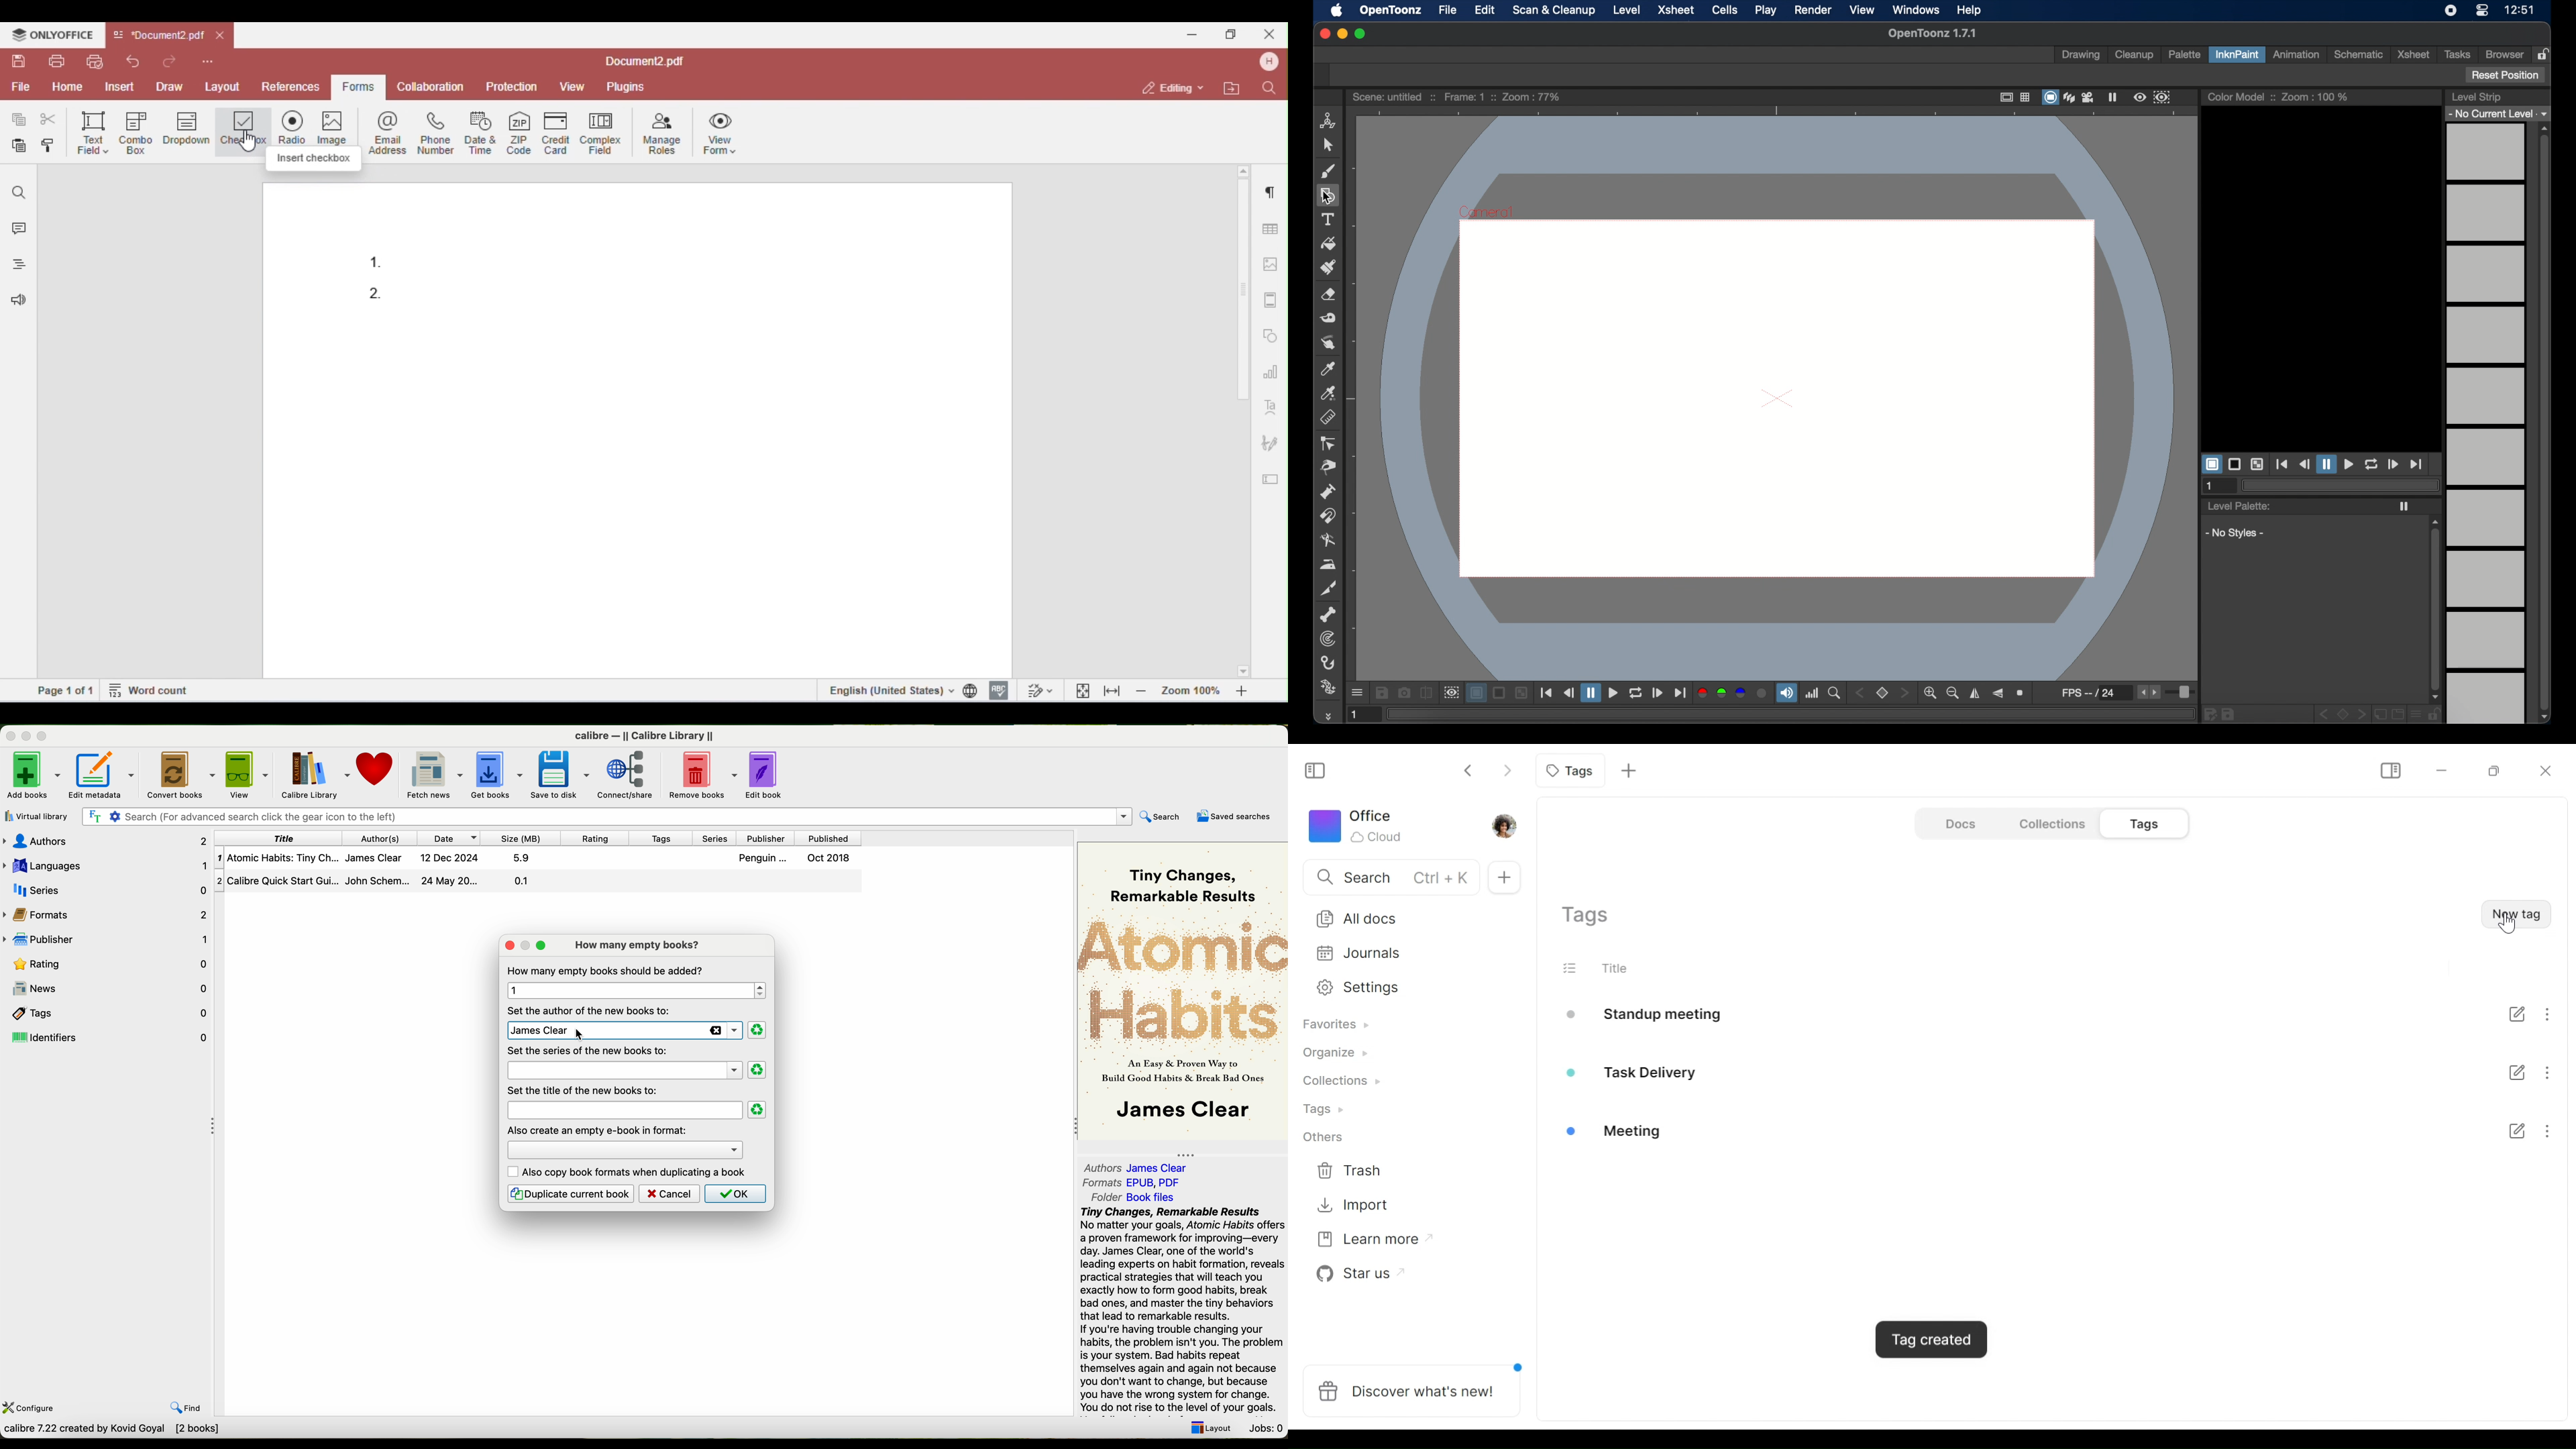  I want to click on blue channel, so click(1740, 692).